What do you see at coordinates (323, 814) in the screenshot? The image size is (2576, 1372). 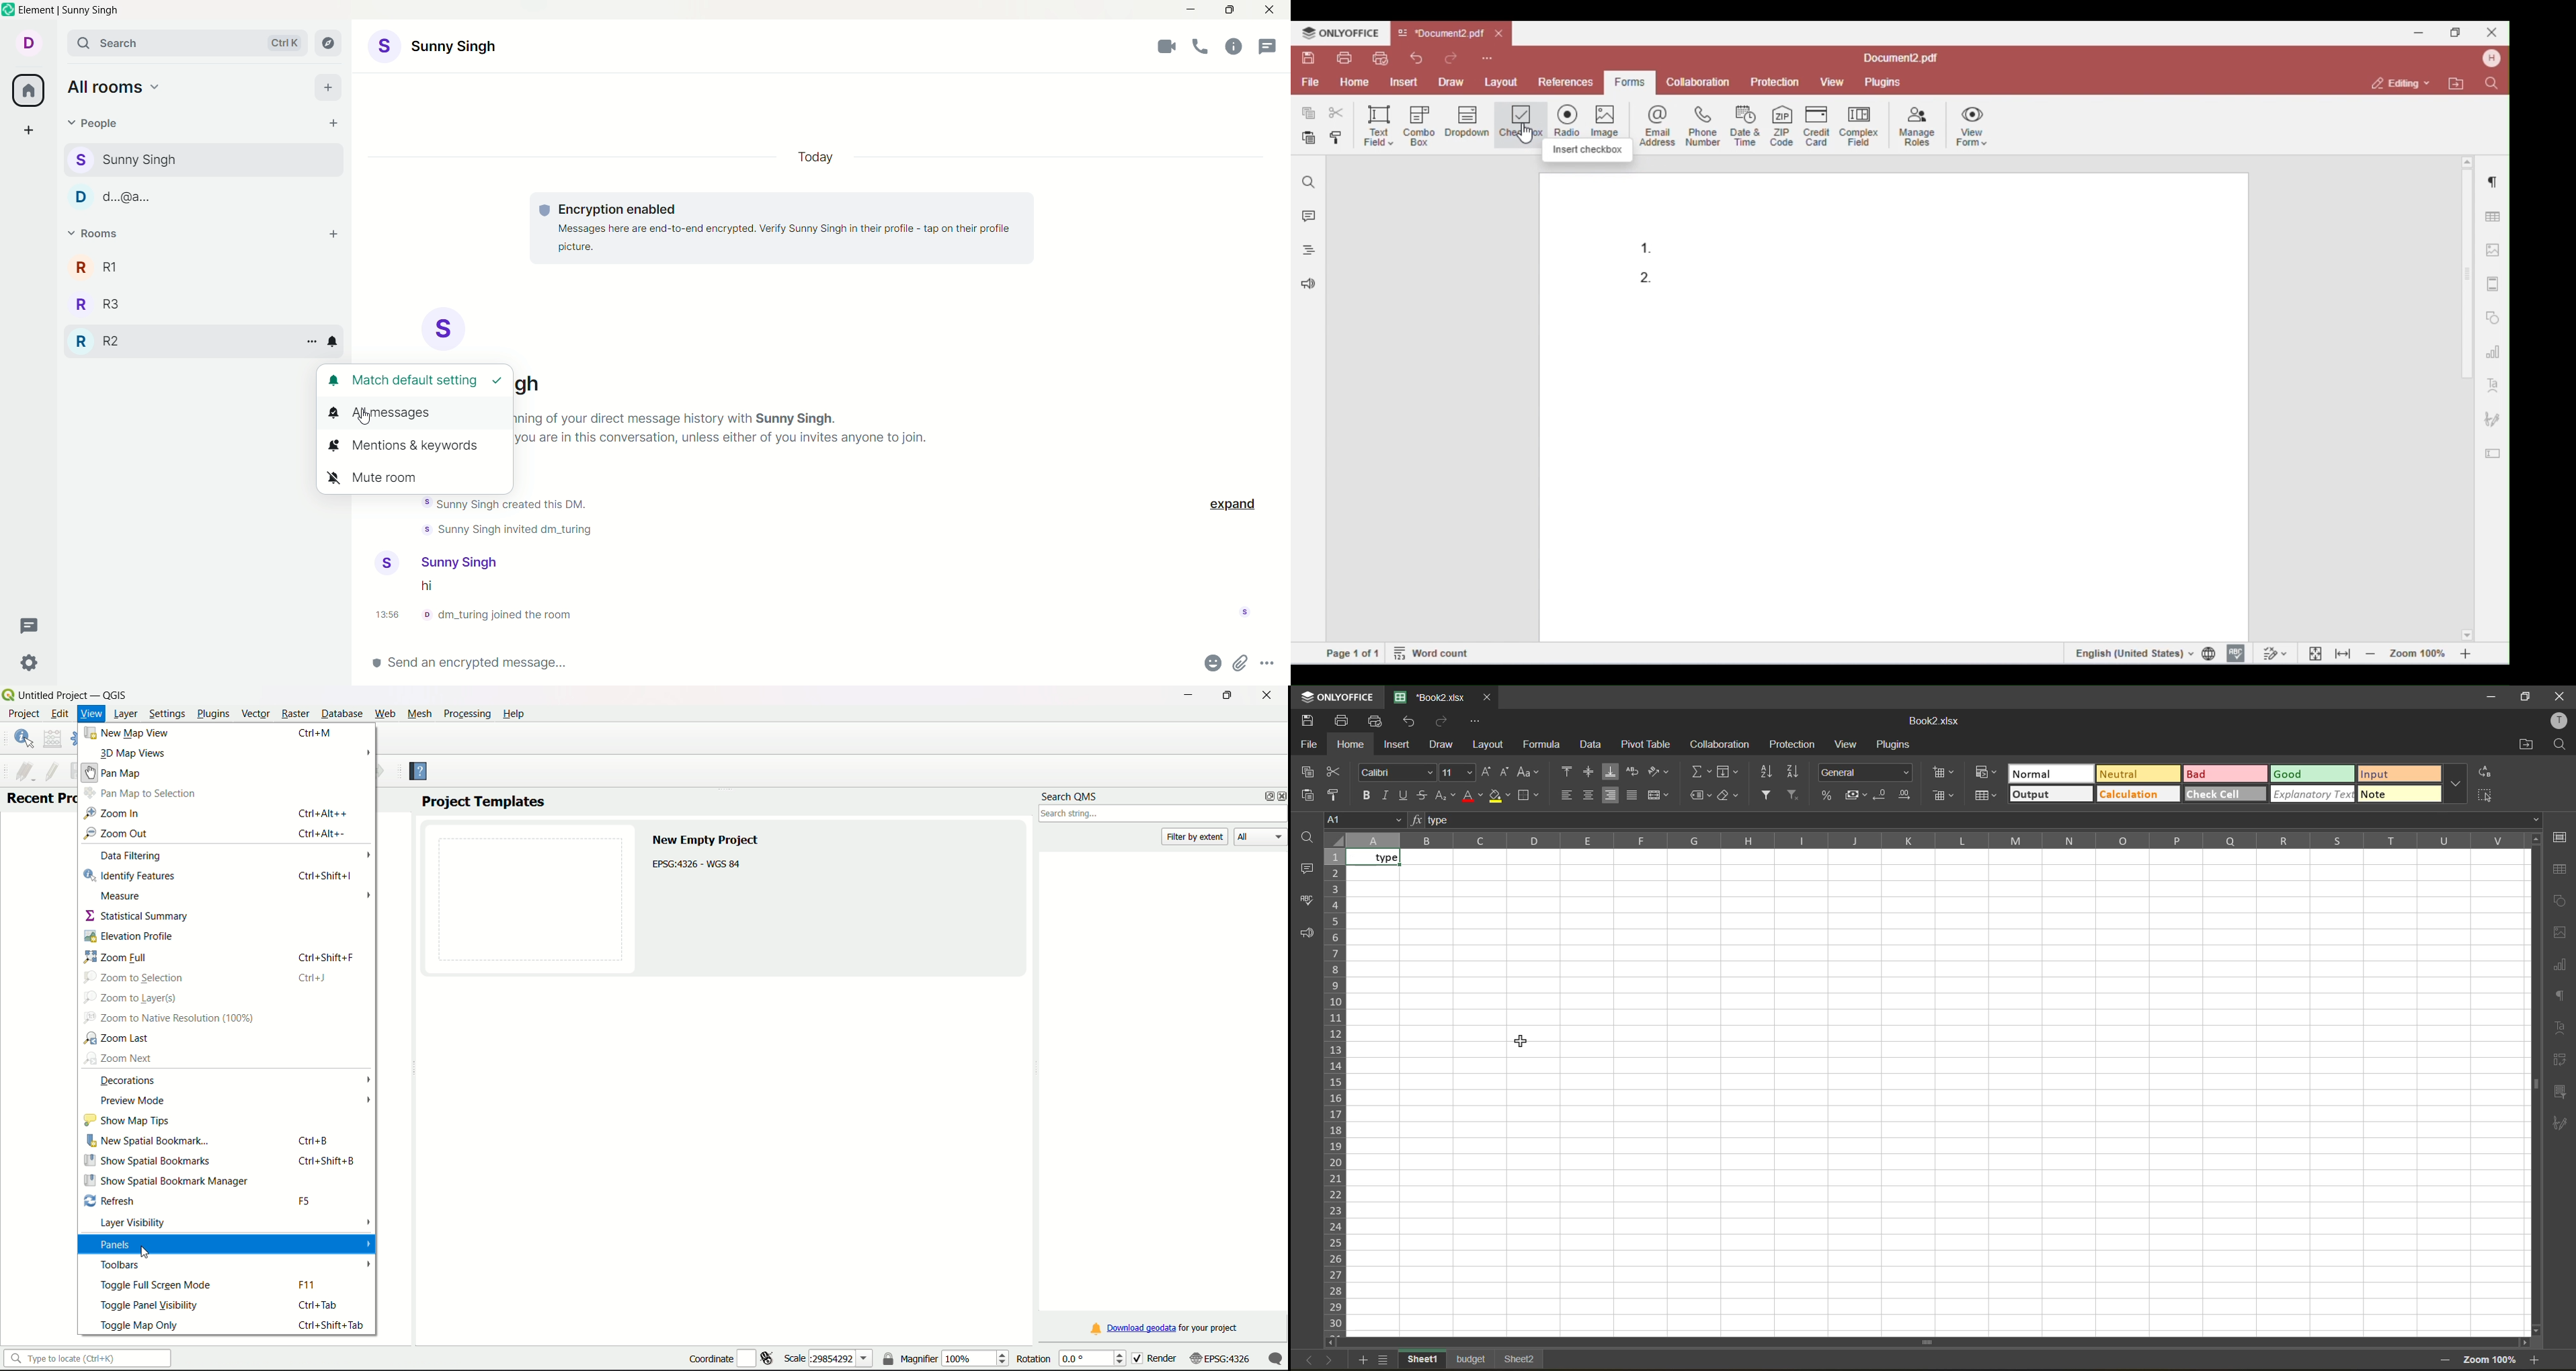 I see `Ctrl+Alt++` at bounding box center [323, 814].